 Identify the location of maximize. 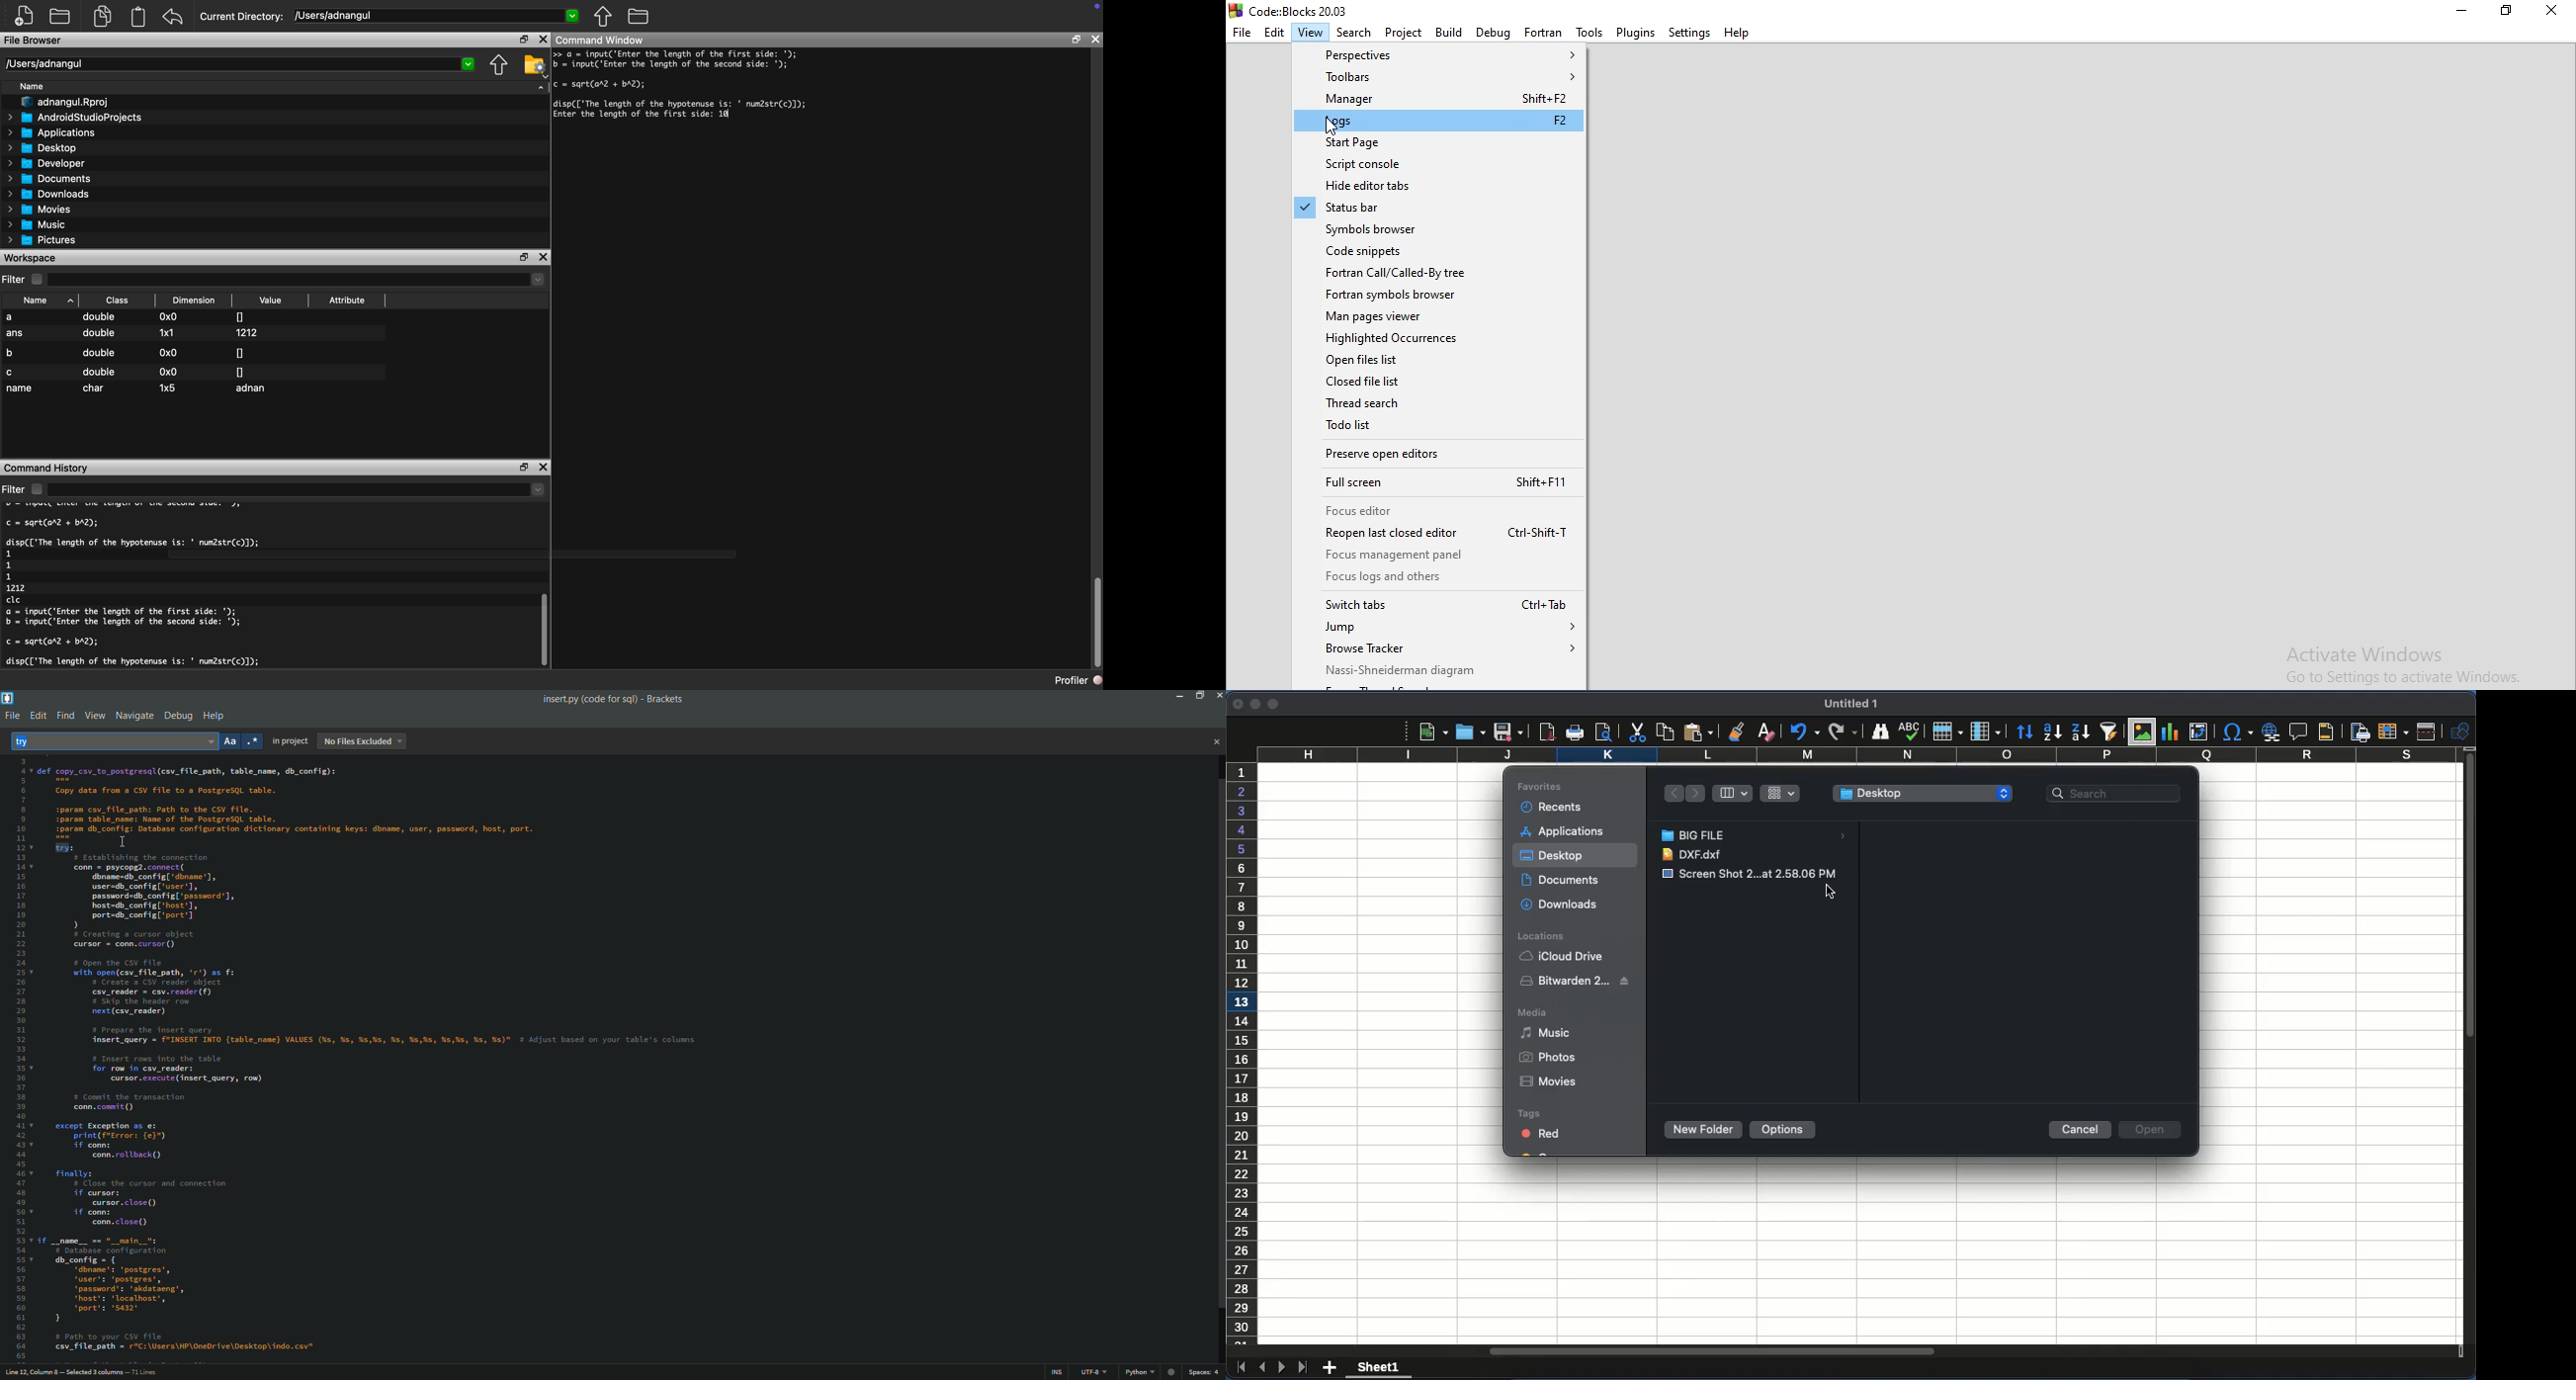
(1198, 695).